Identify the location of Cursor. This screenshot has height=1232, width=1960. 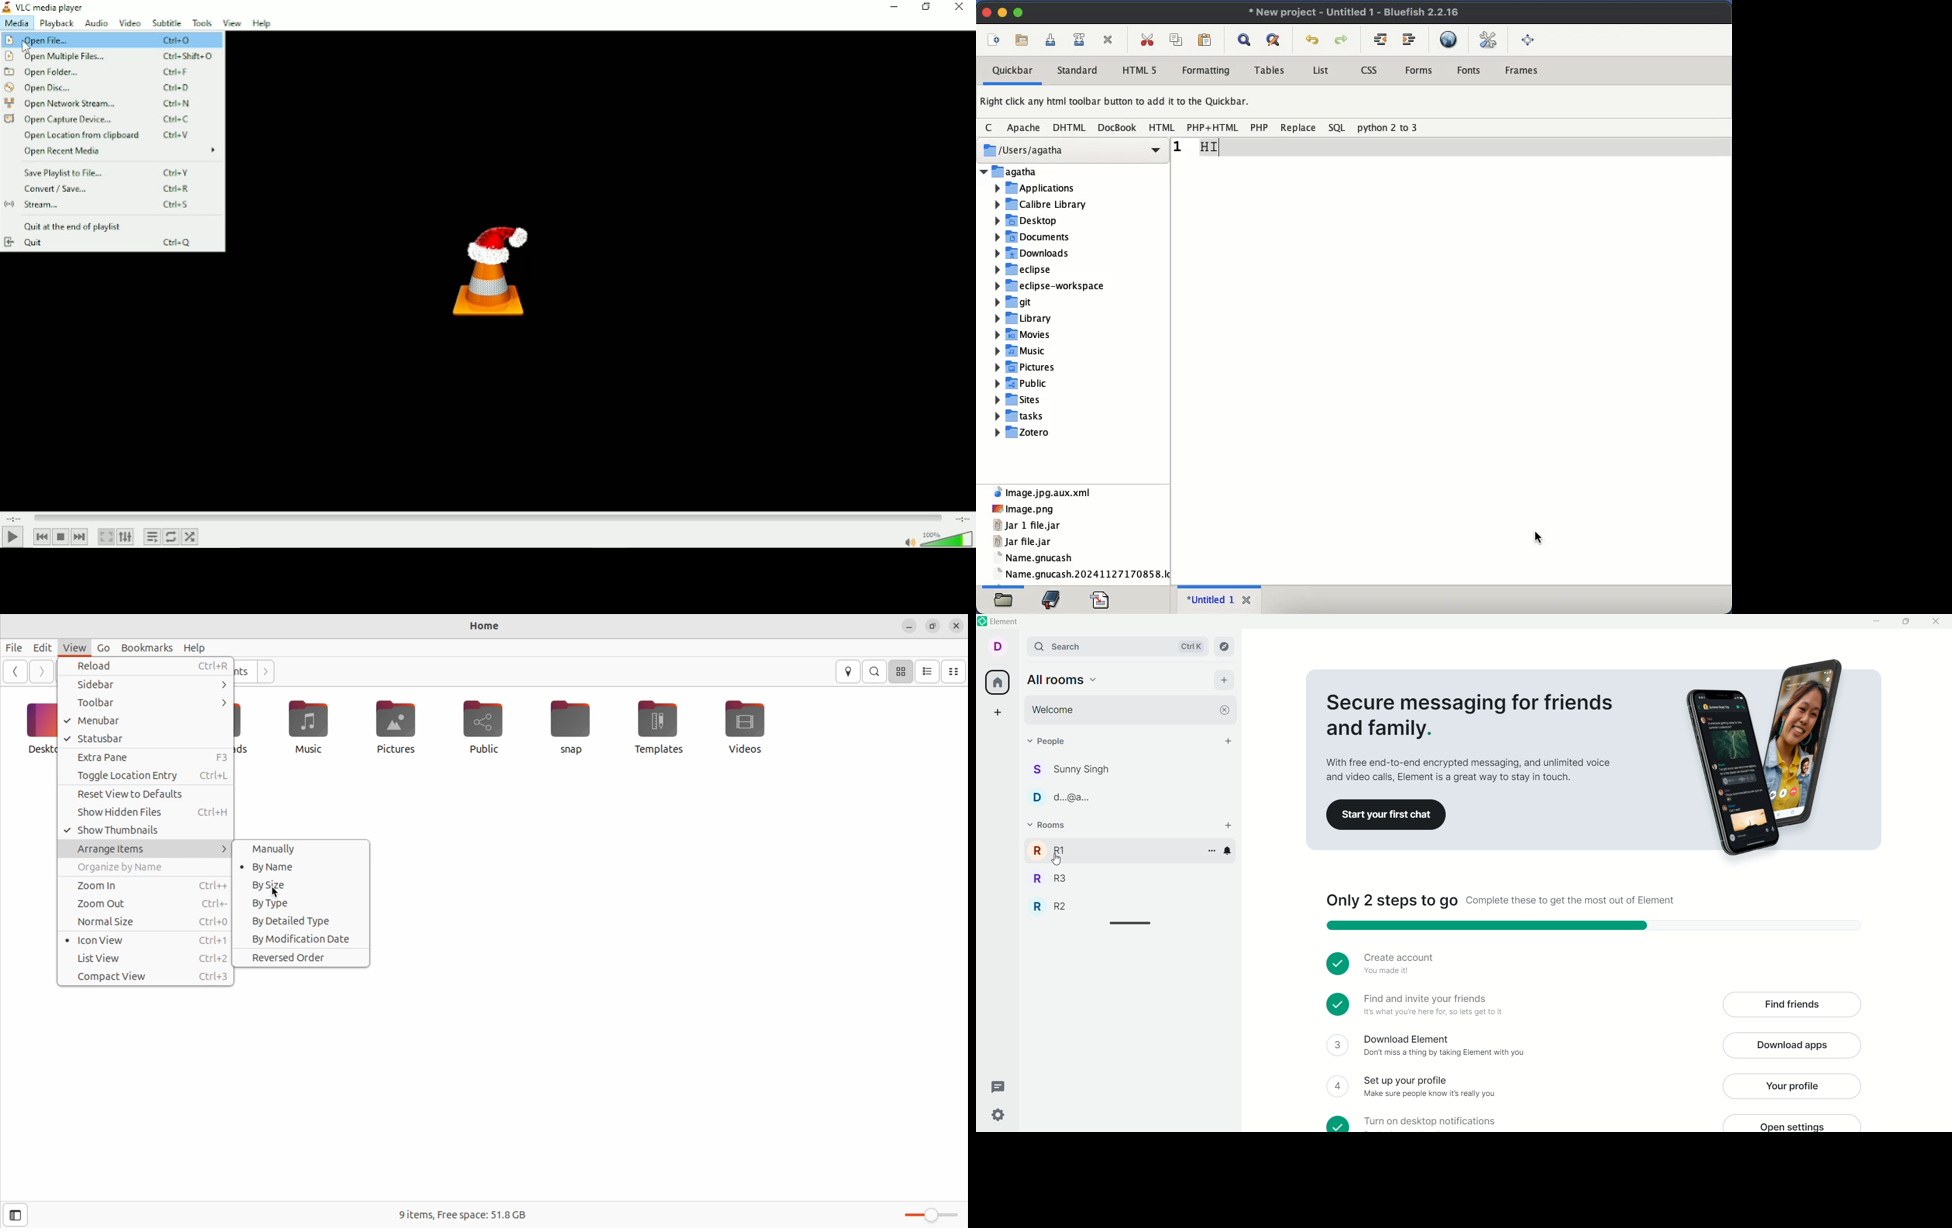
(1056, 860).